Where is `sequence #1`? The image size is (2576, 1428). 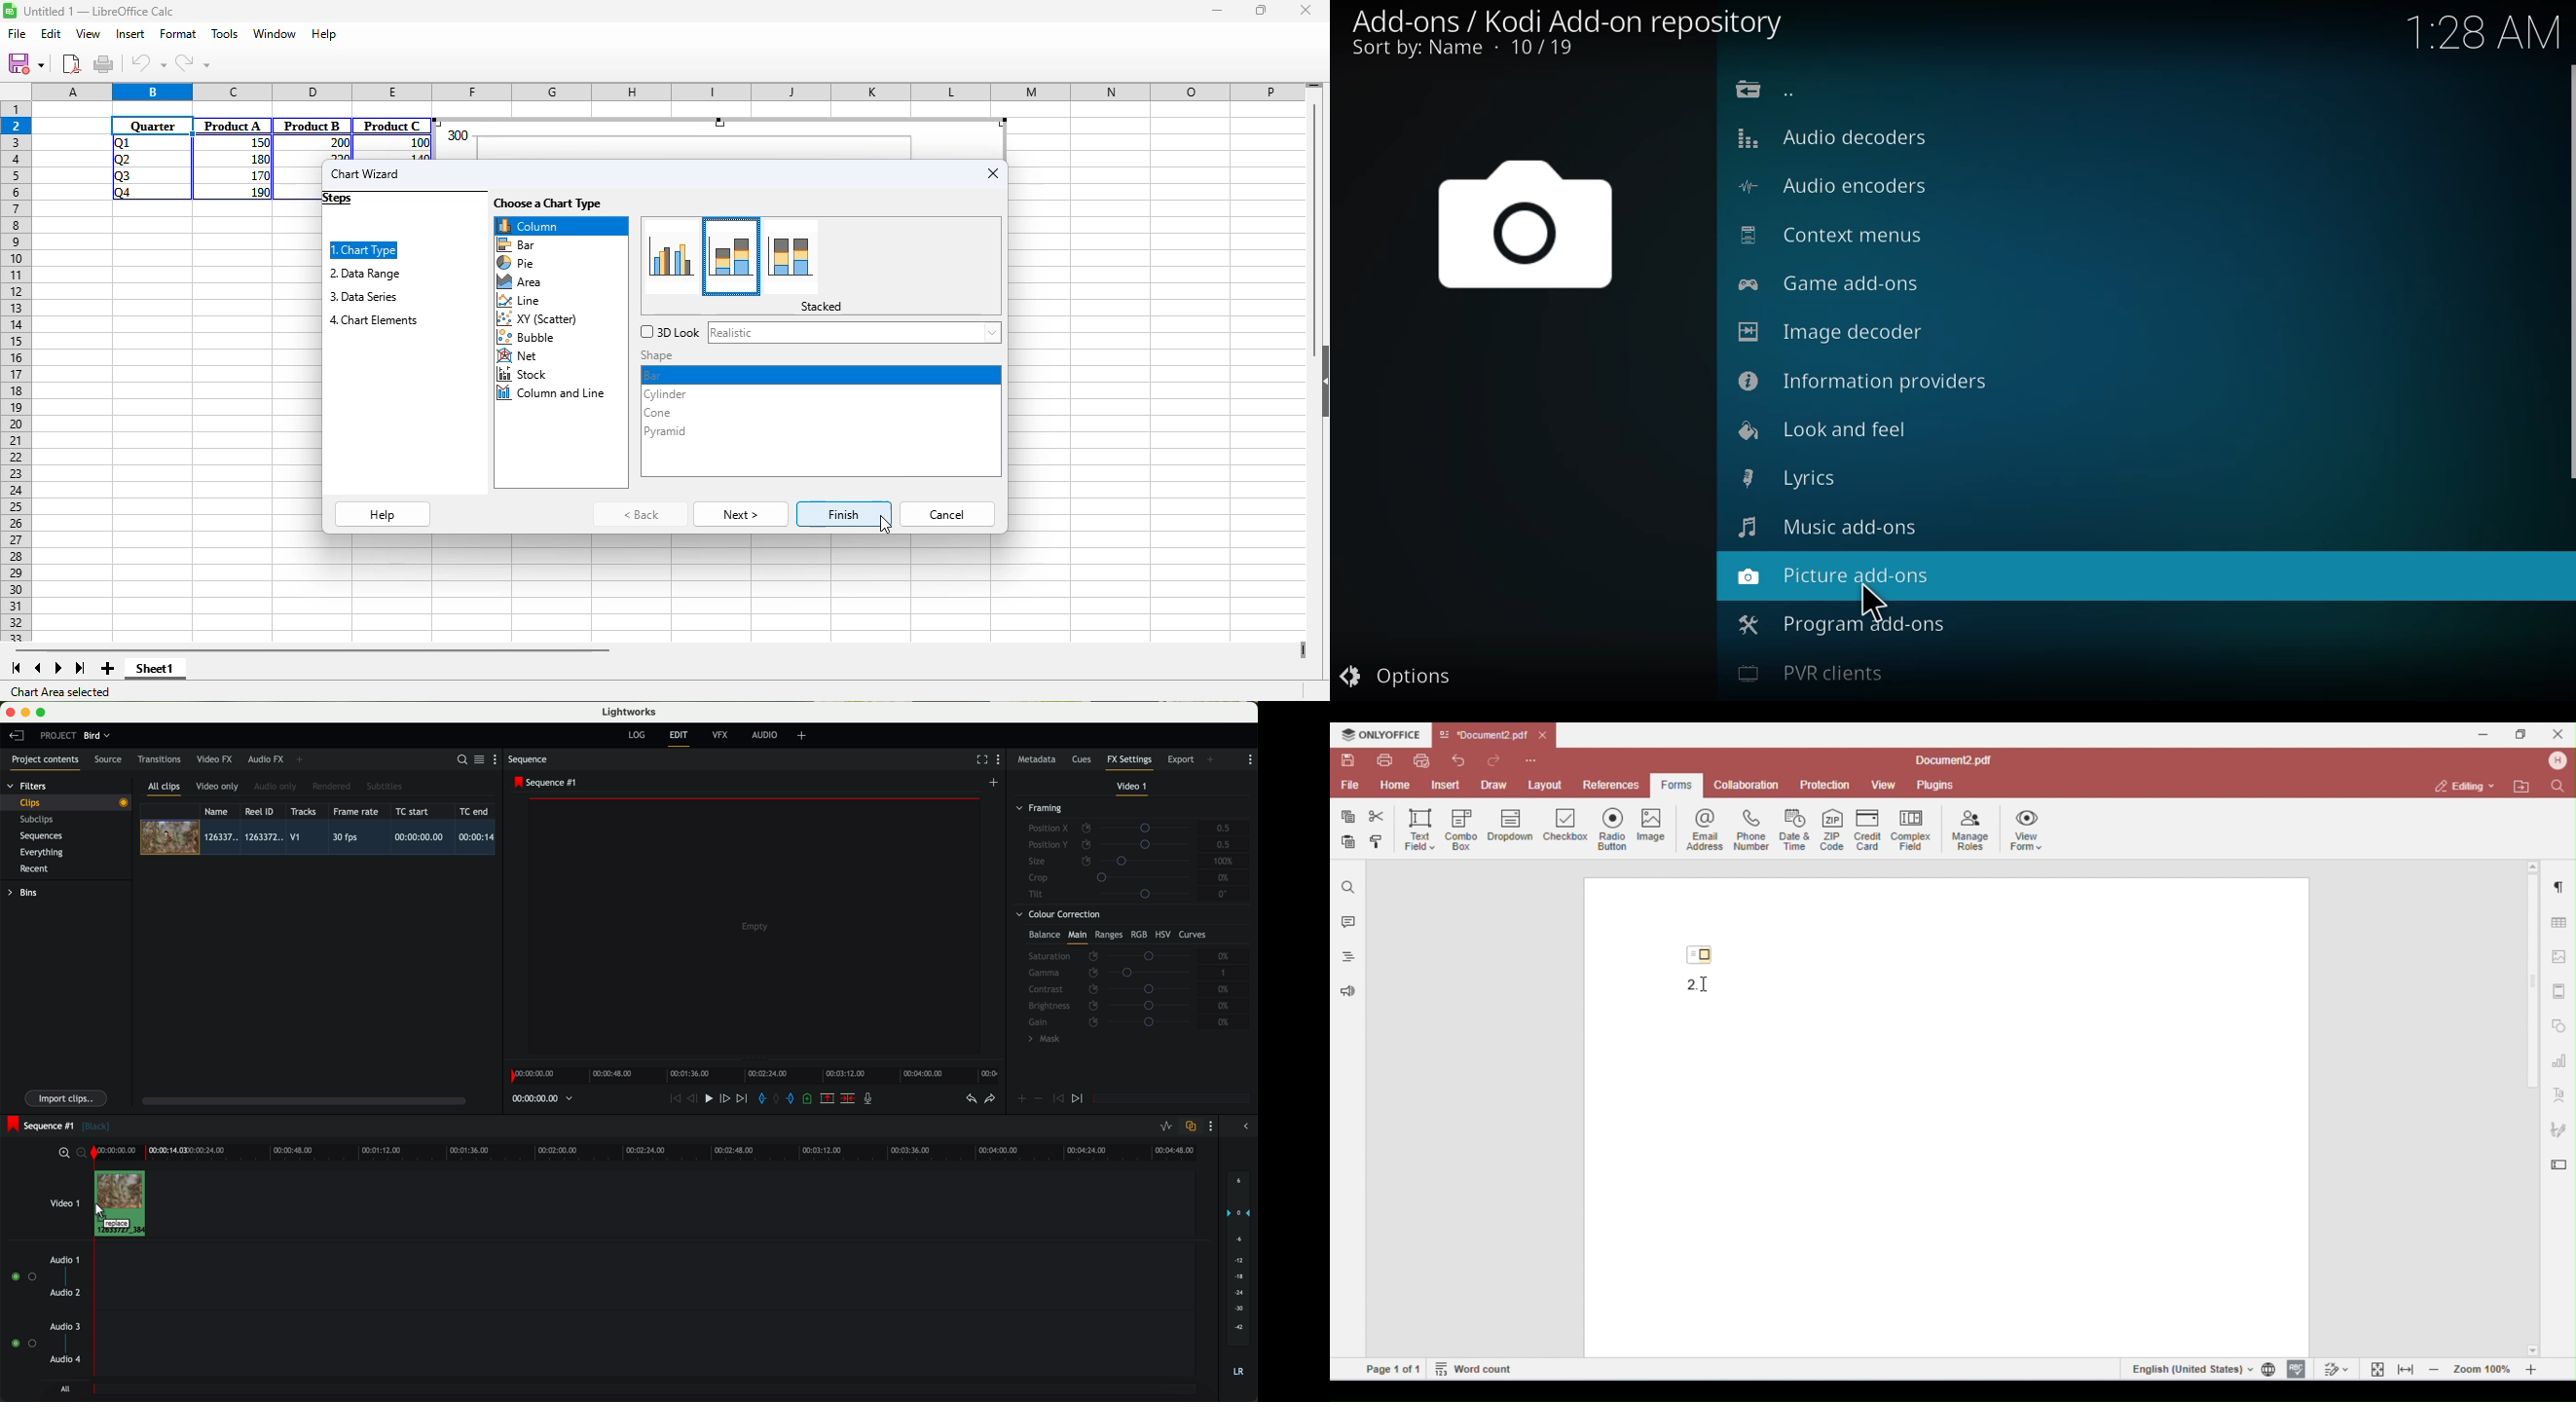 sequence #1 is located at coordinates (547, 782).